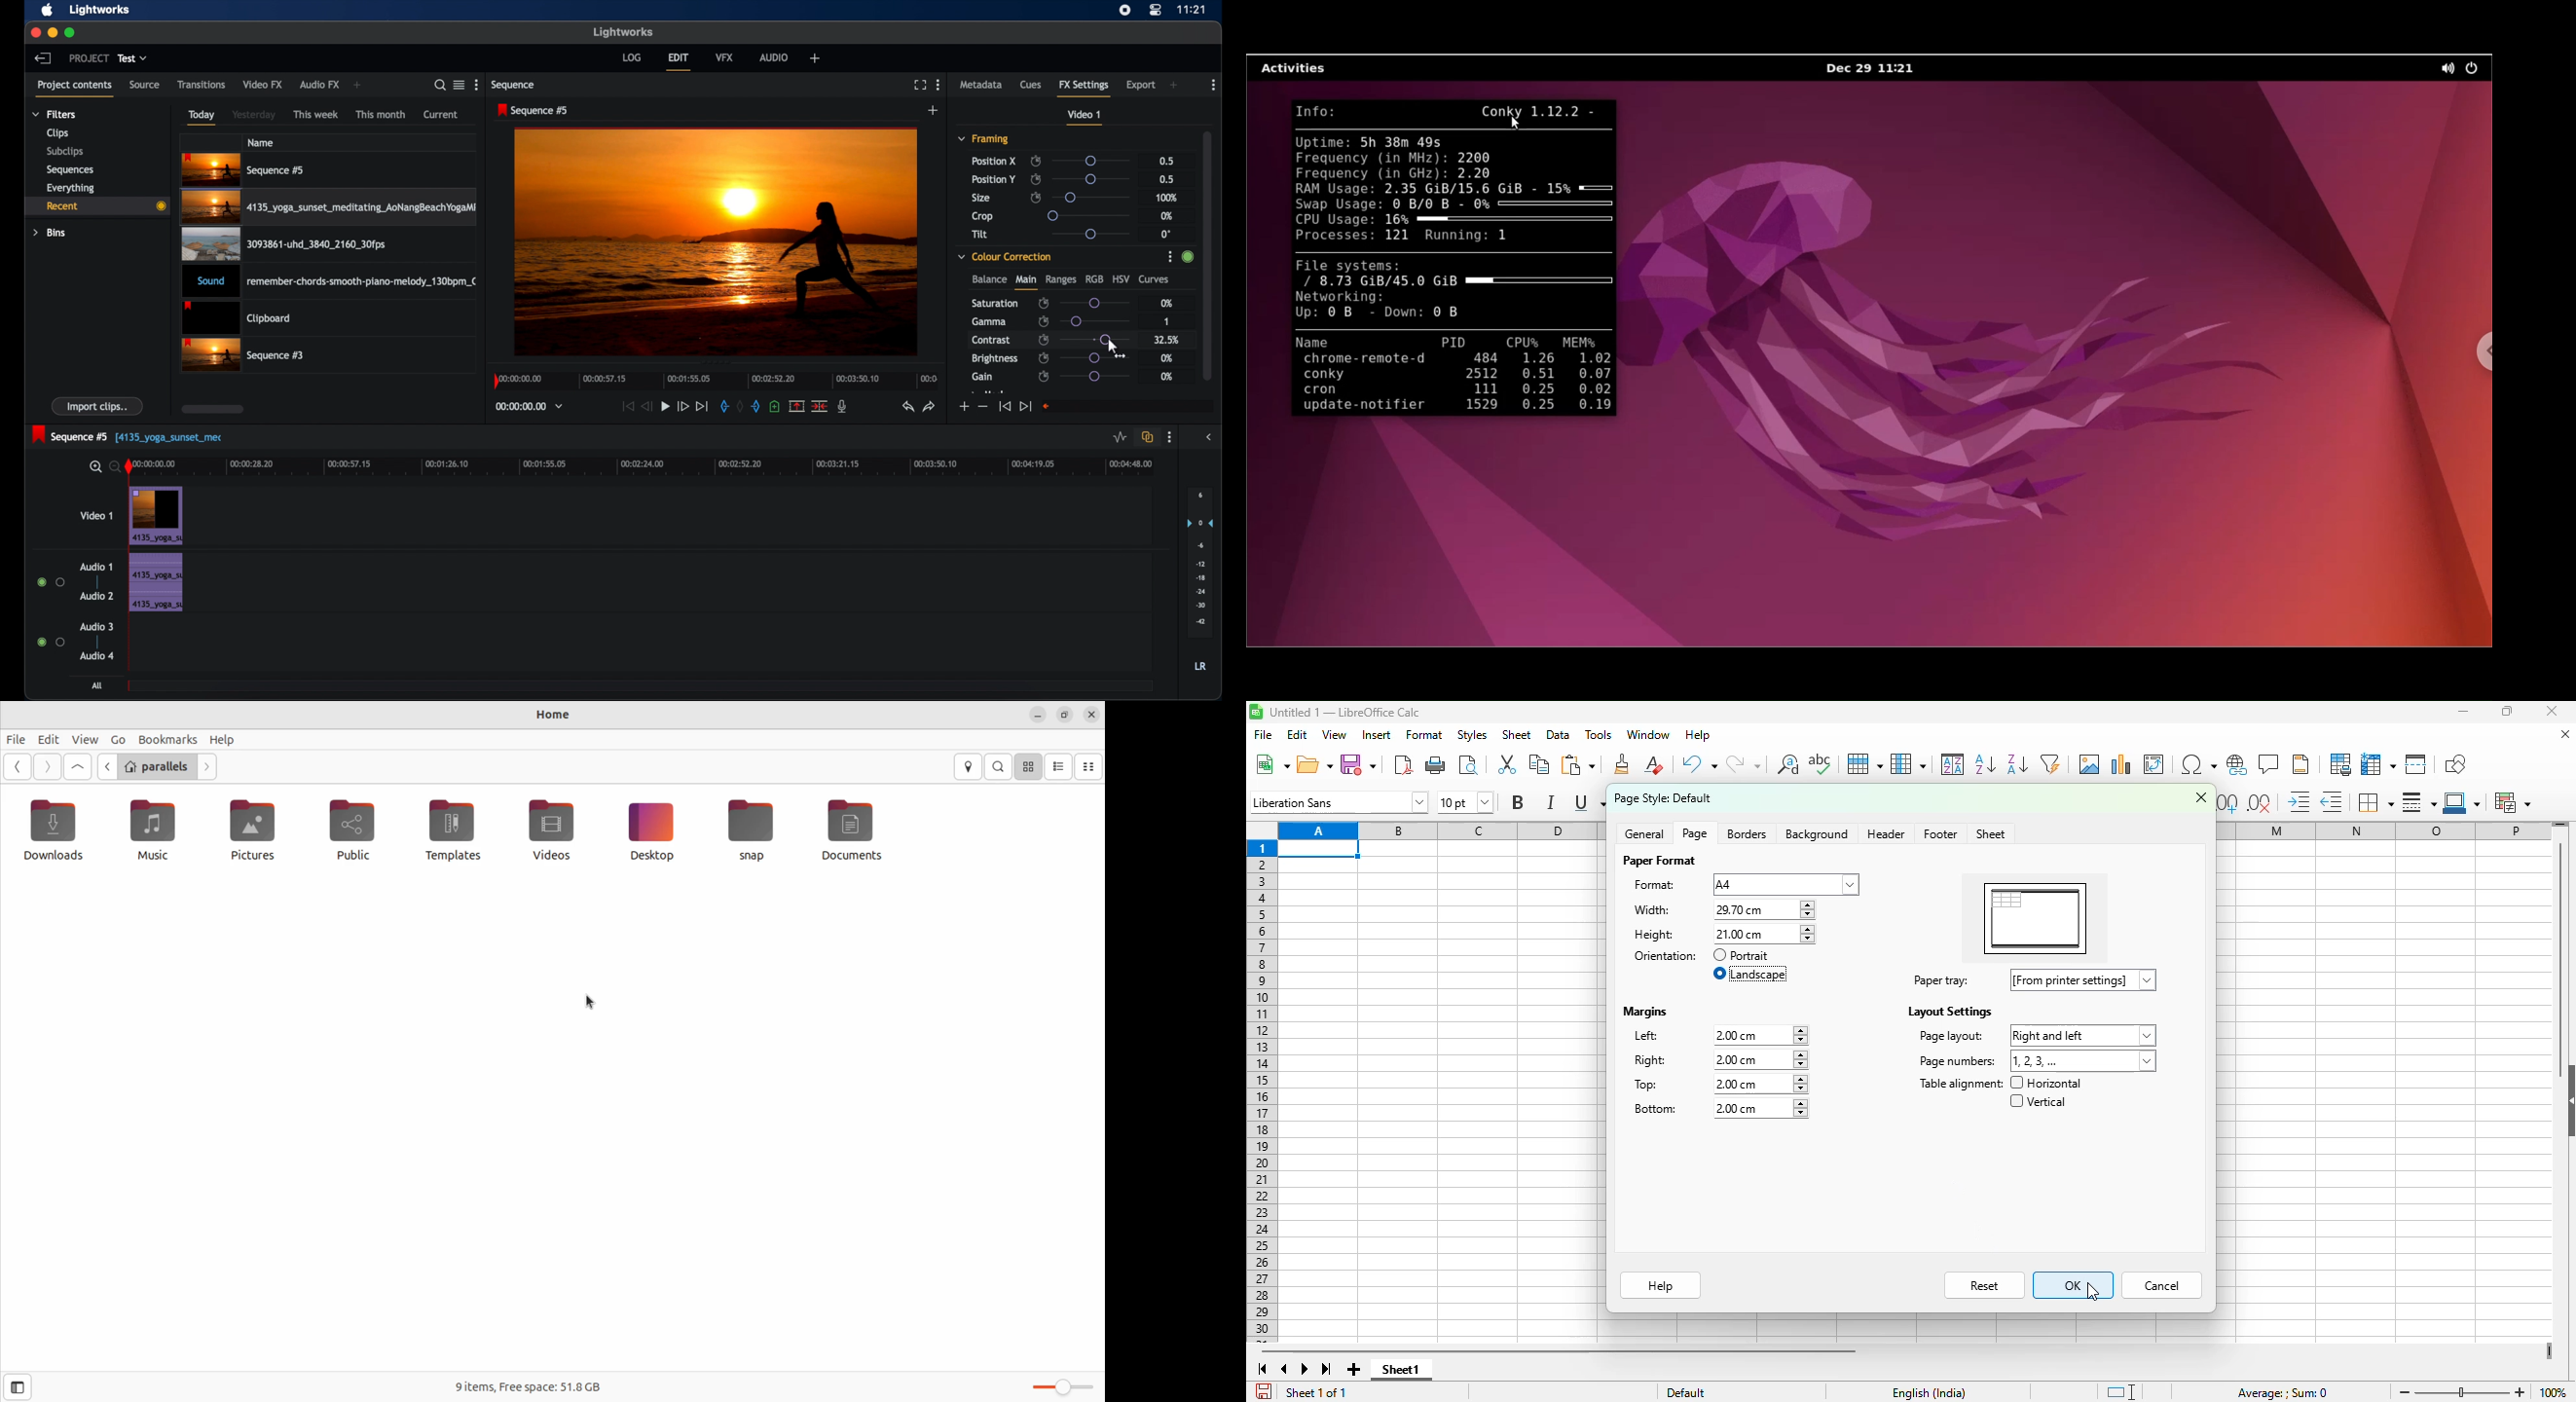 The image size is (2576, 1428). I want to click on title, so click(1345, 712).